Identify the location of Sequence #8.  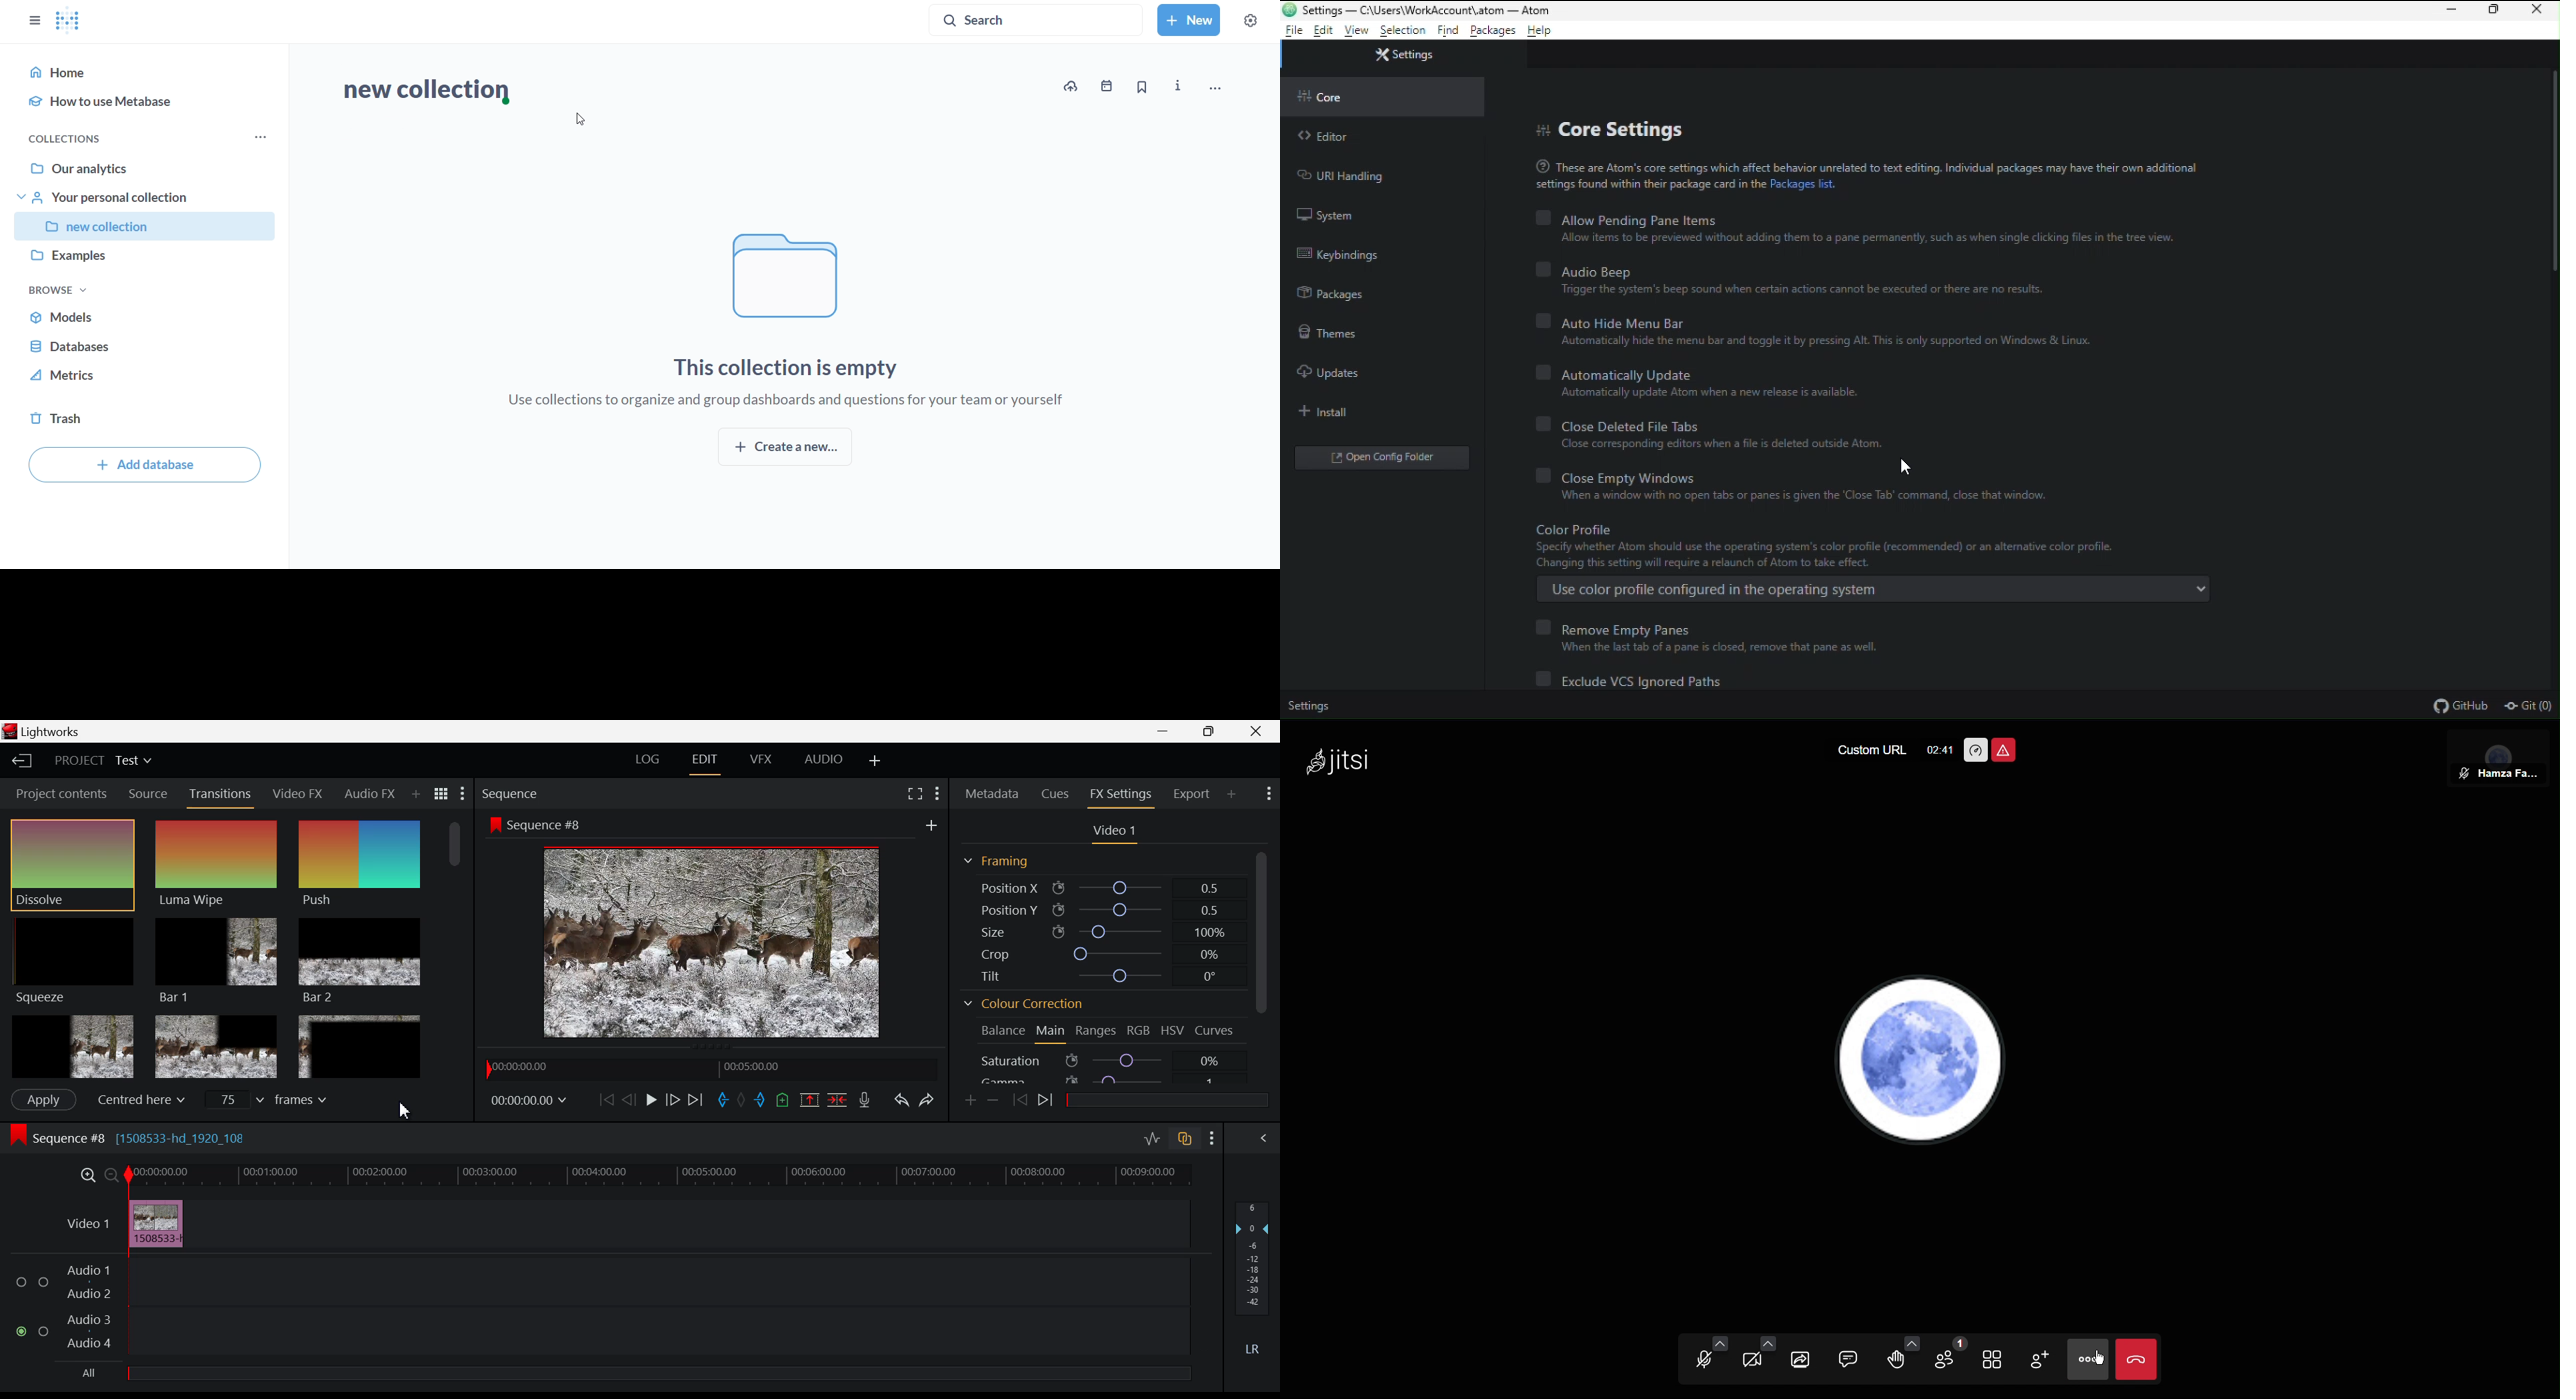
(549, 826).